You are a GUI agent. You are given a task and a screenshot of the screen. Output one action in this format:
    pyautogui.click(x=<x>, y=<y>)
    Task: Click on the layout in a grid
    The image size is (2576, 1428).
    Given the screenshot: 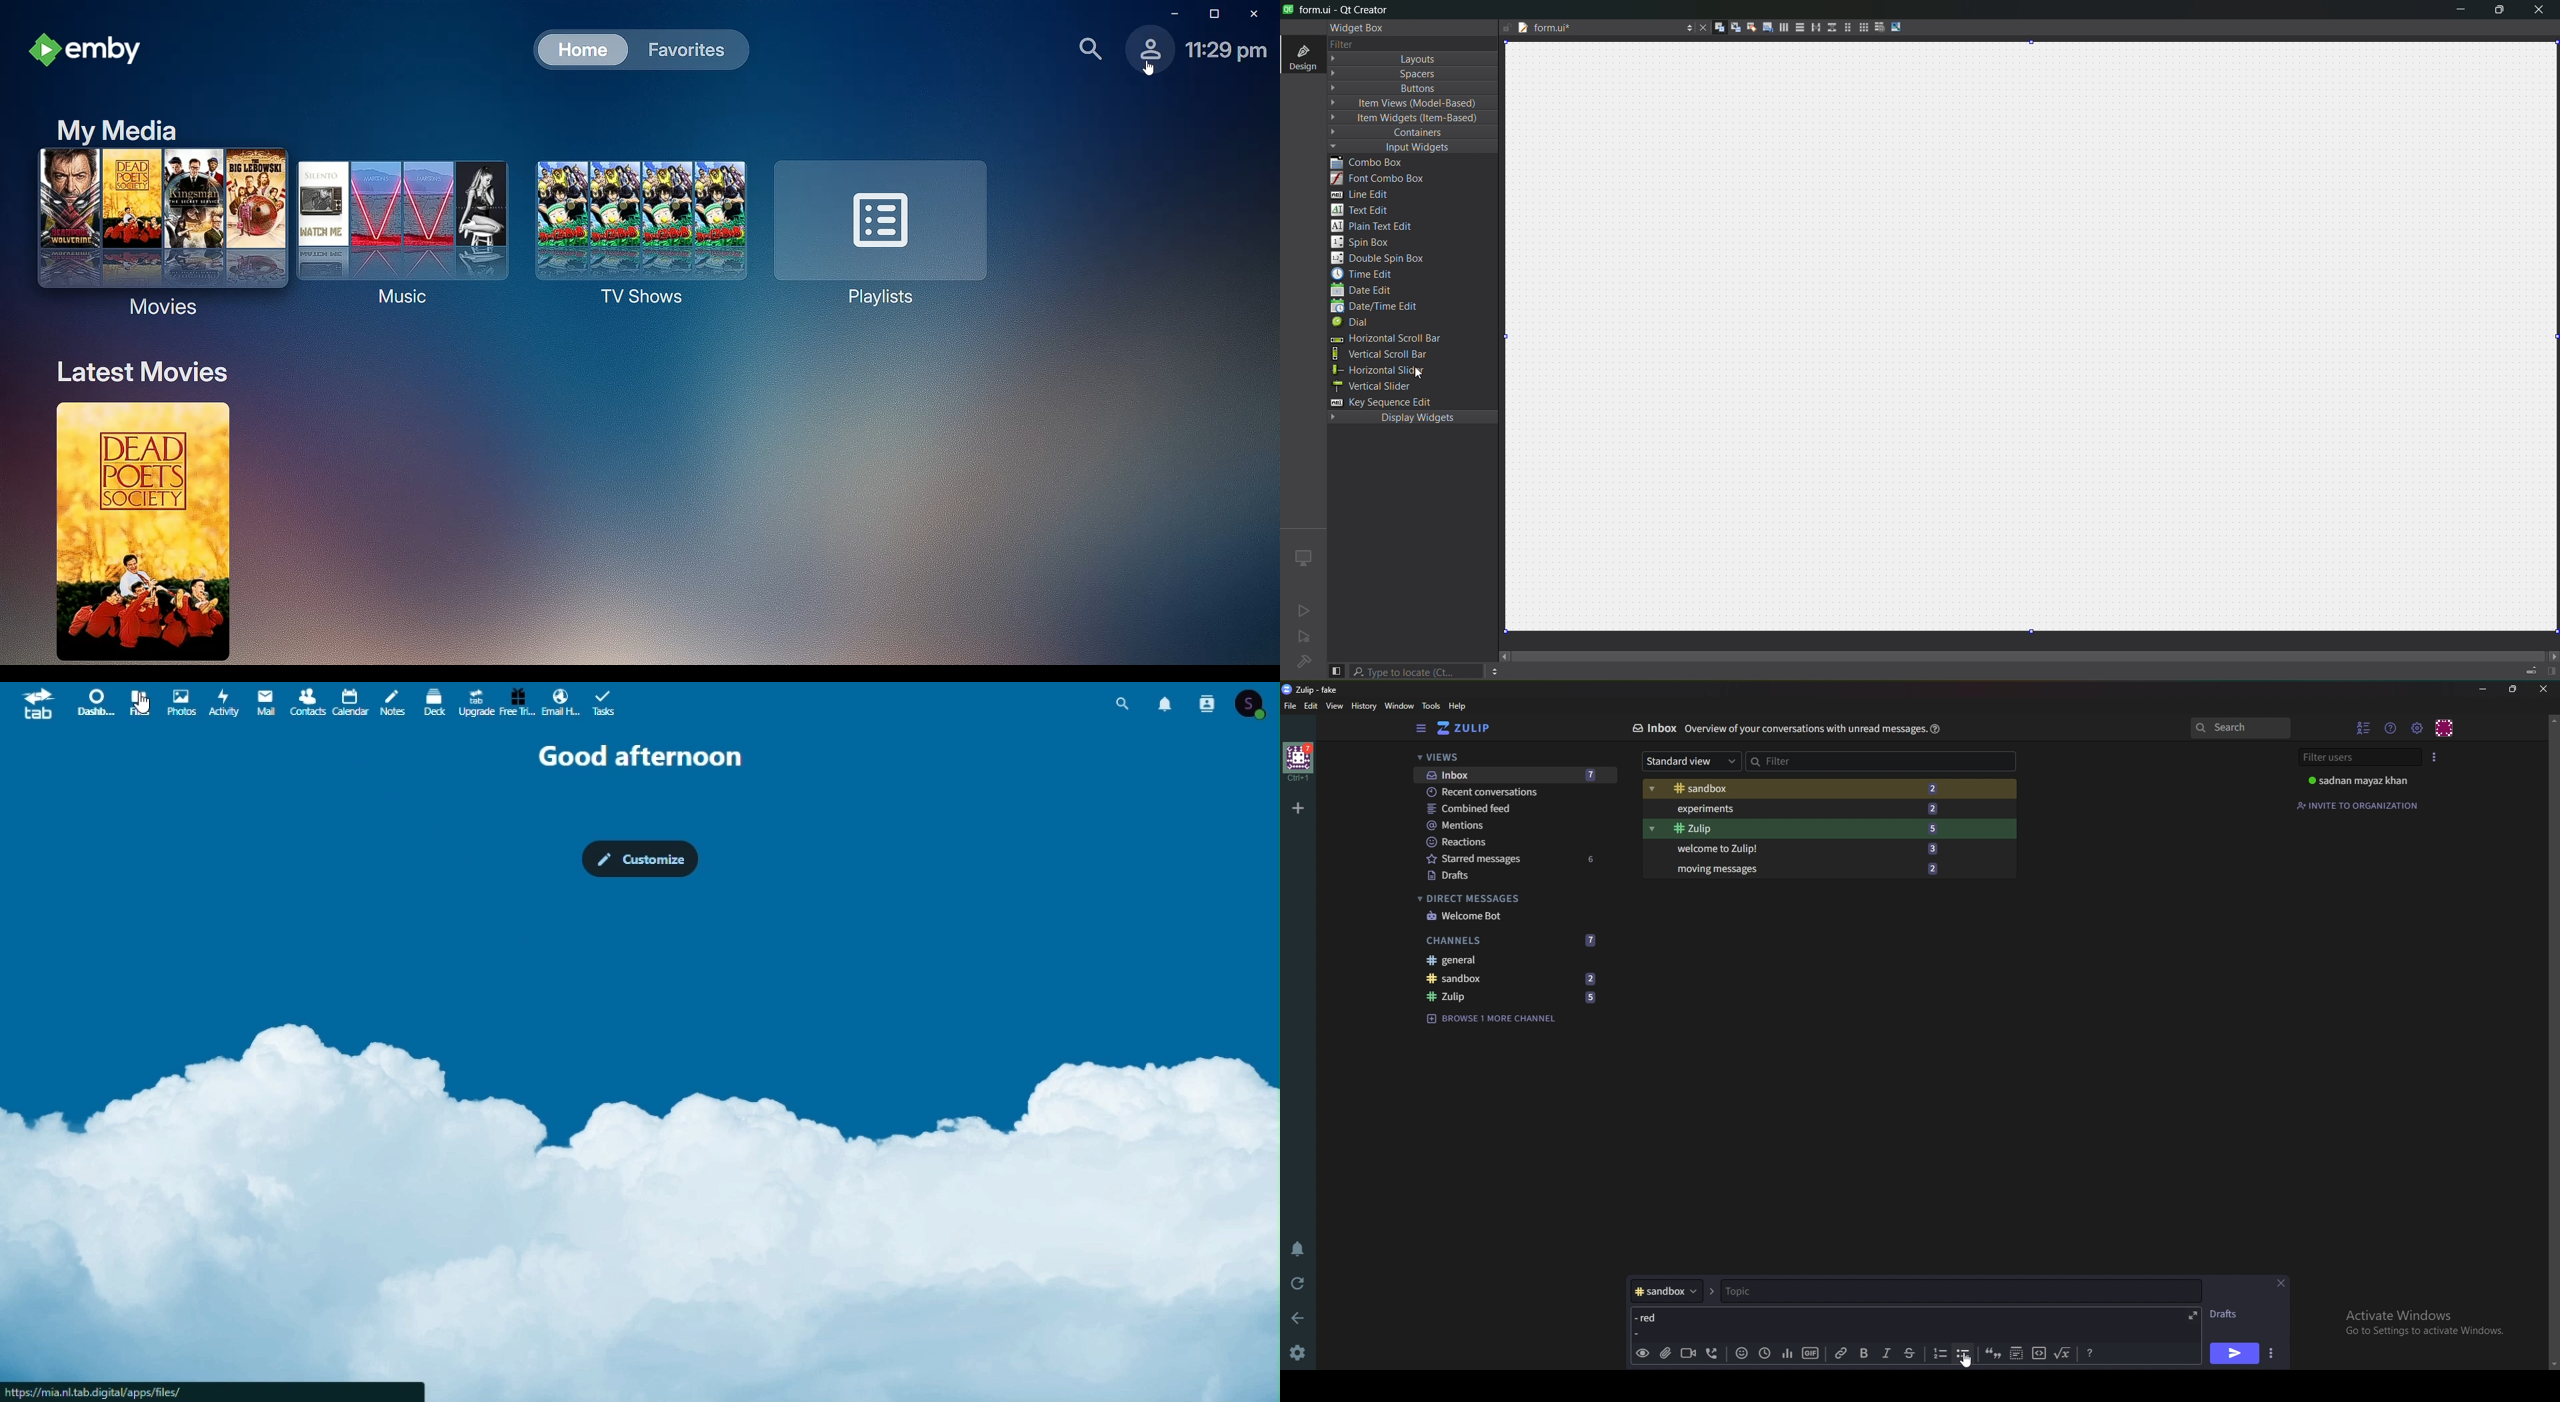 What is the action you would take?
    pyautogui.click(x=1865, y=27)
    